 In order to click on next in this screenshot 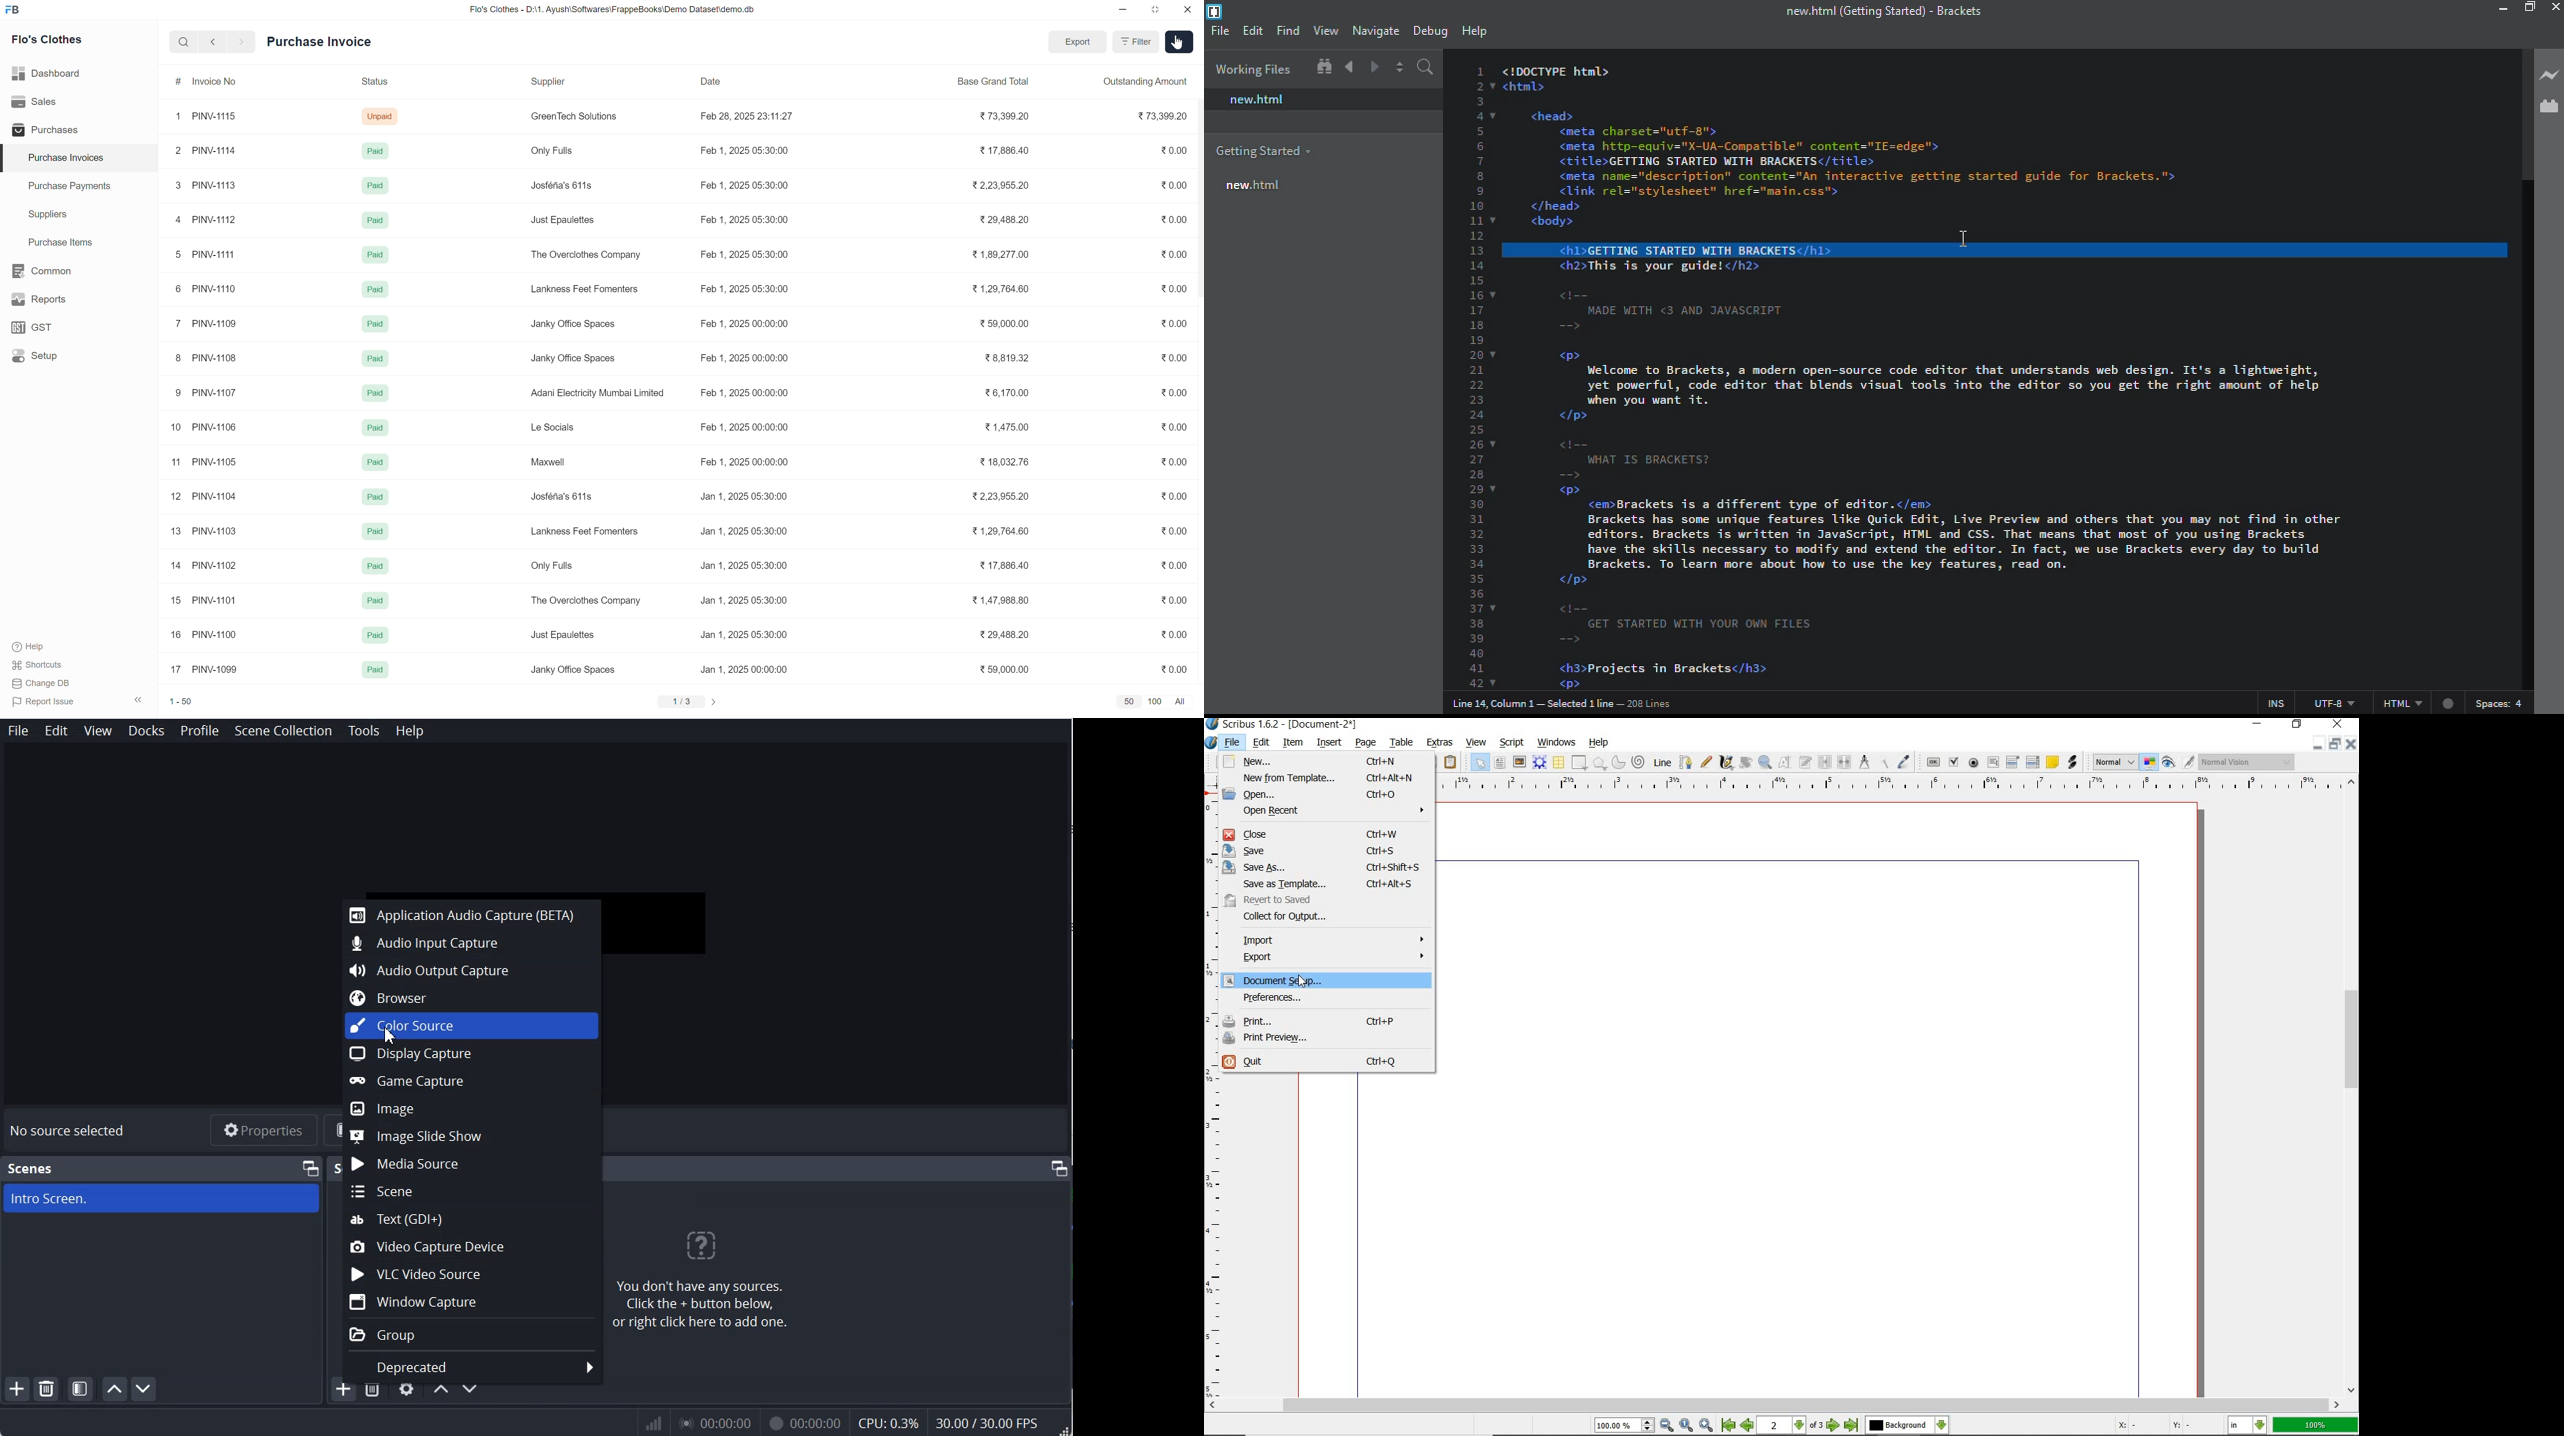, I will do `click(211, 42)`.